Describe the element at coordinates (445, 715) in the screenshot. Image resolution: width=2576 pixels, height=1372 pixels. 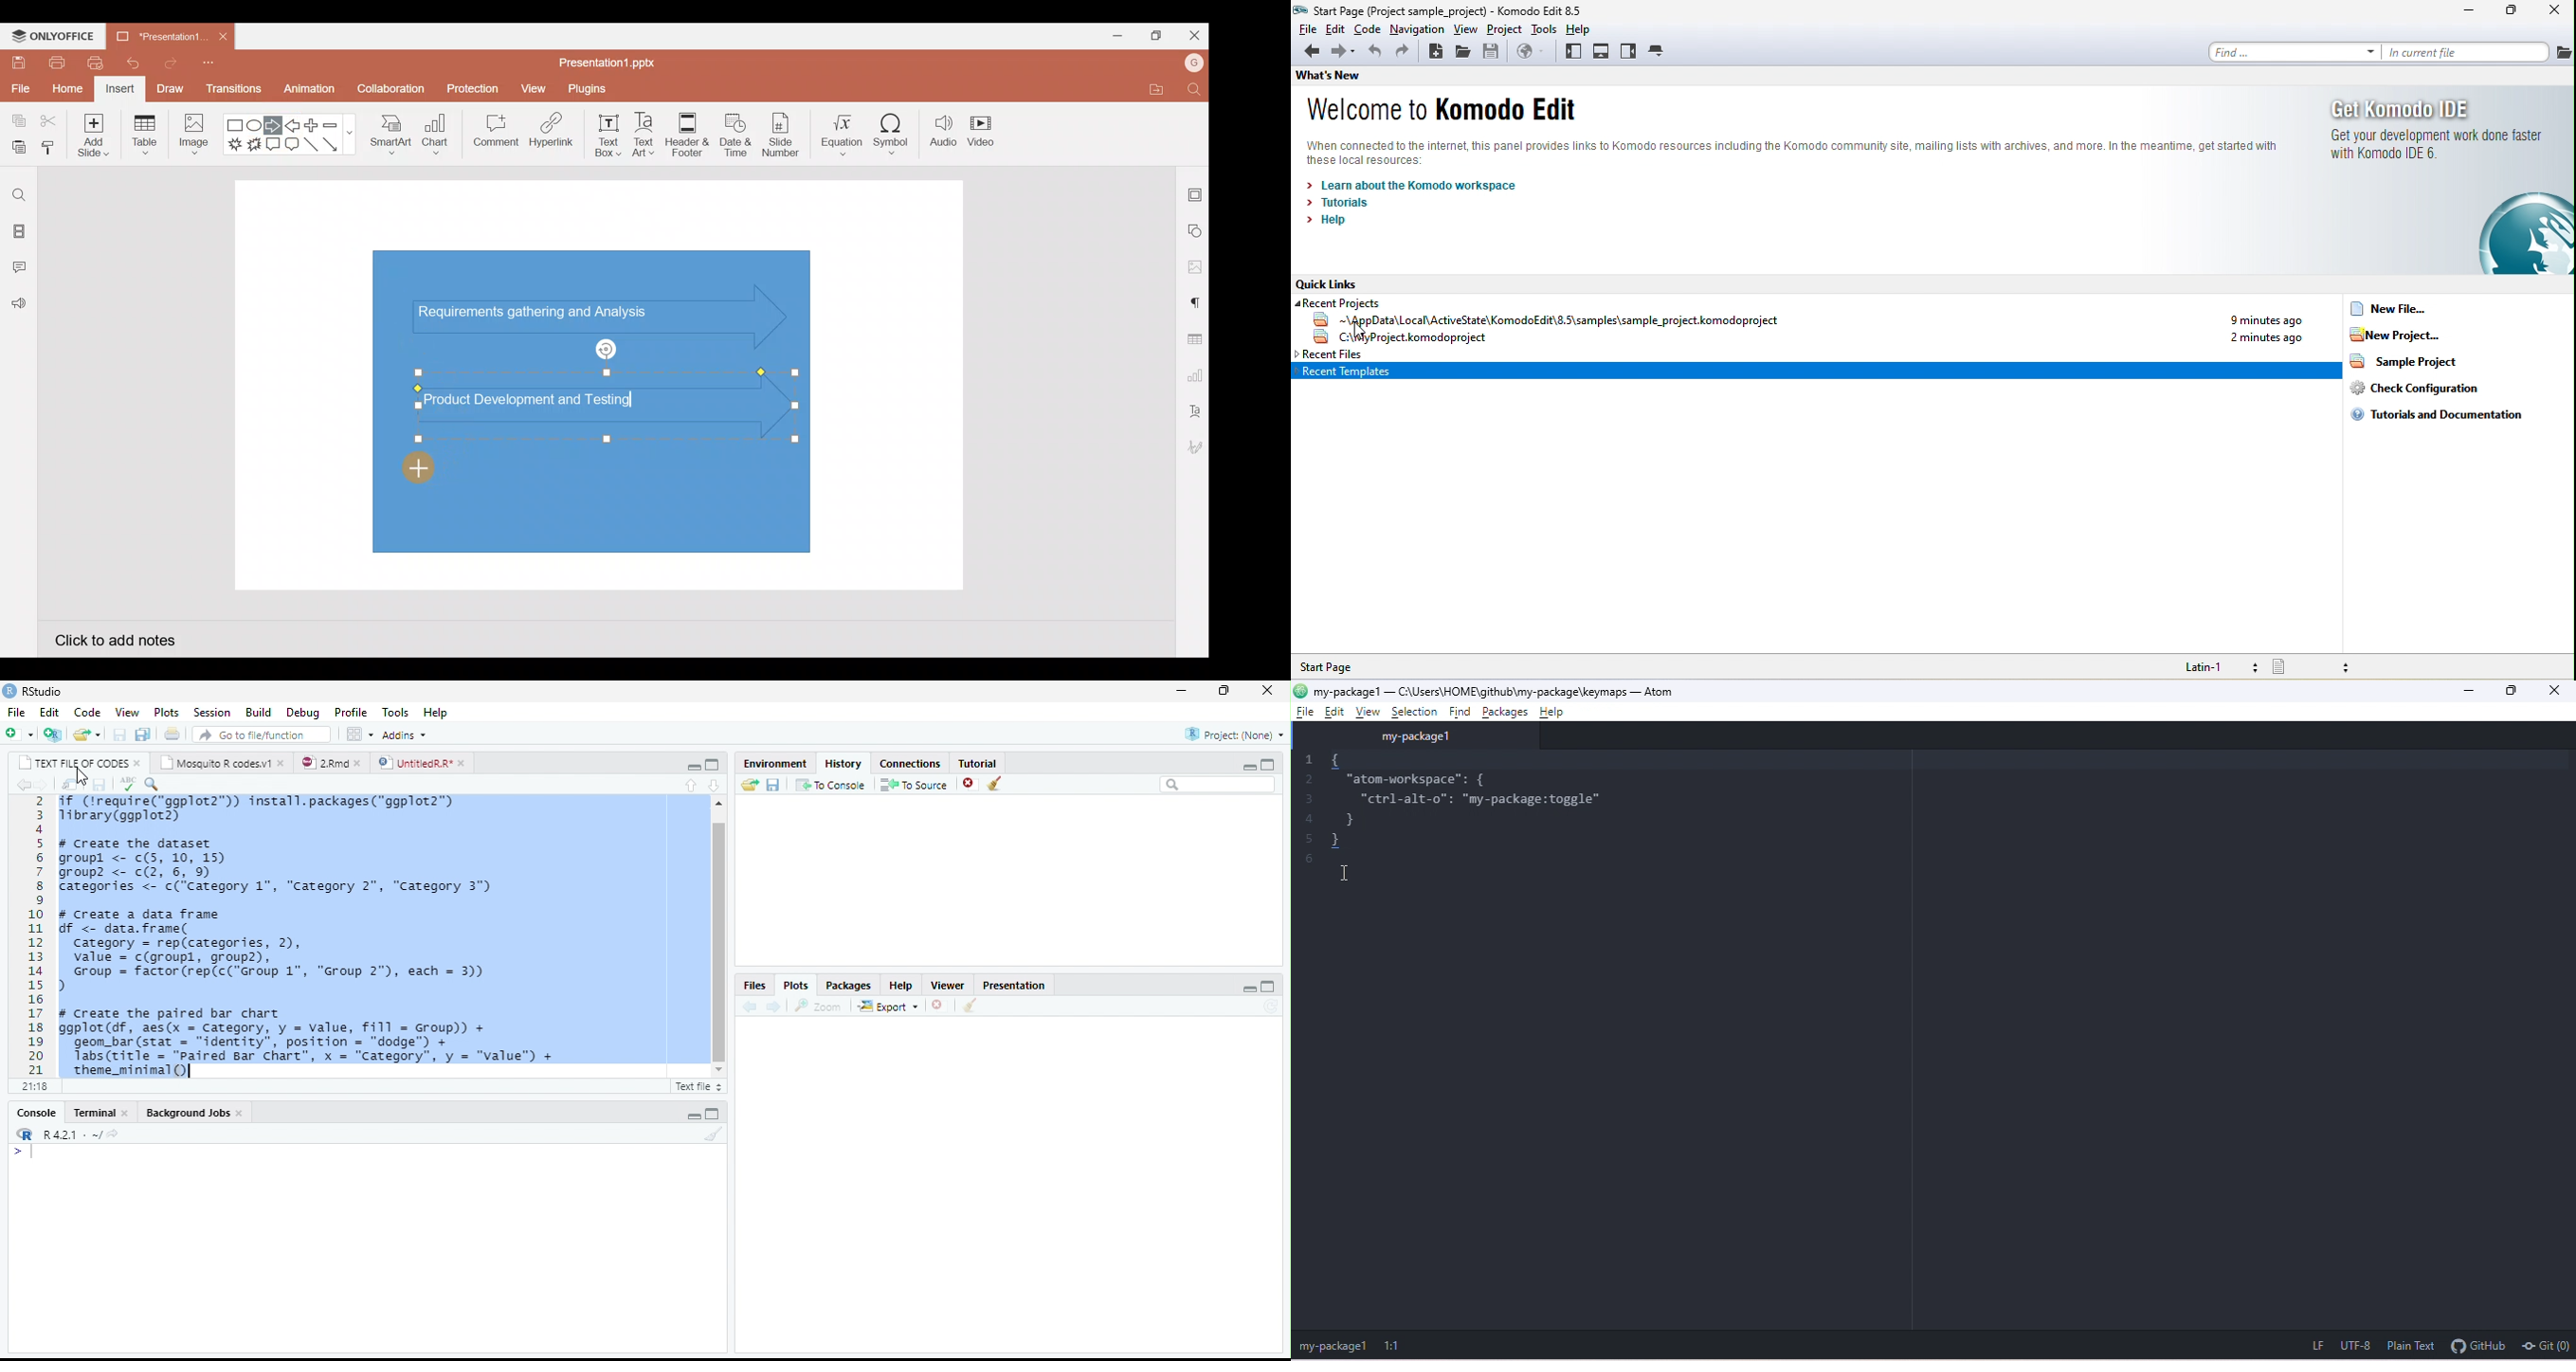
I see `help` at that location.